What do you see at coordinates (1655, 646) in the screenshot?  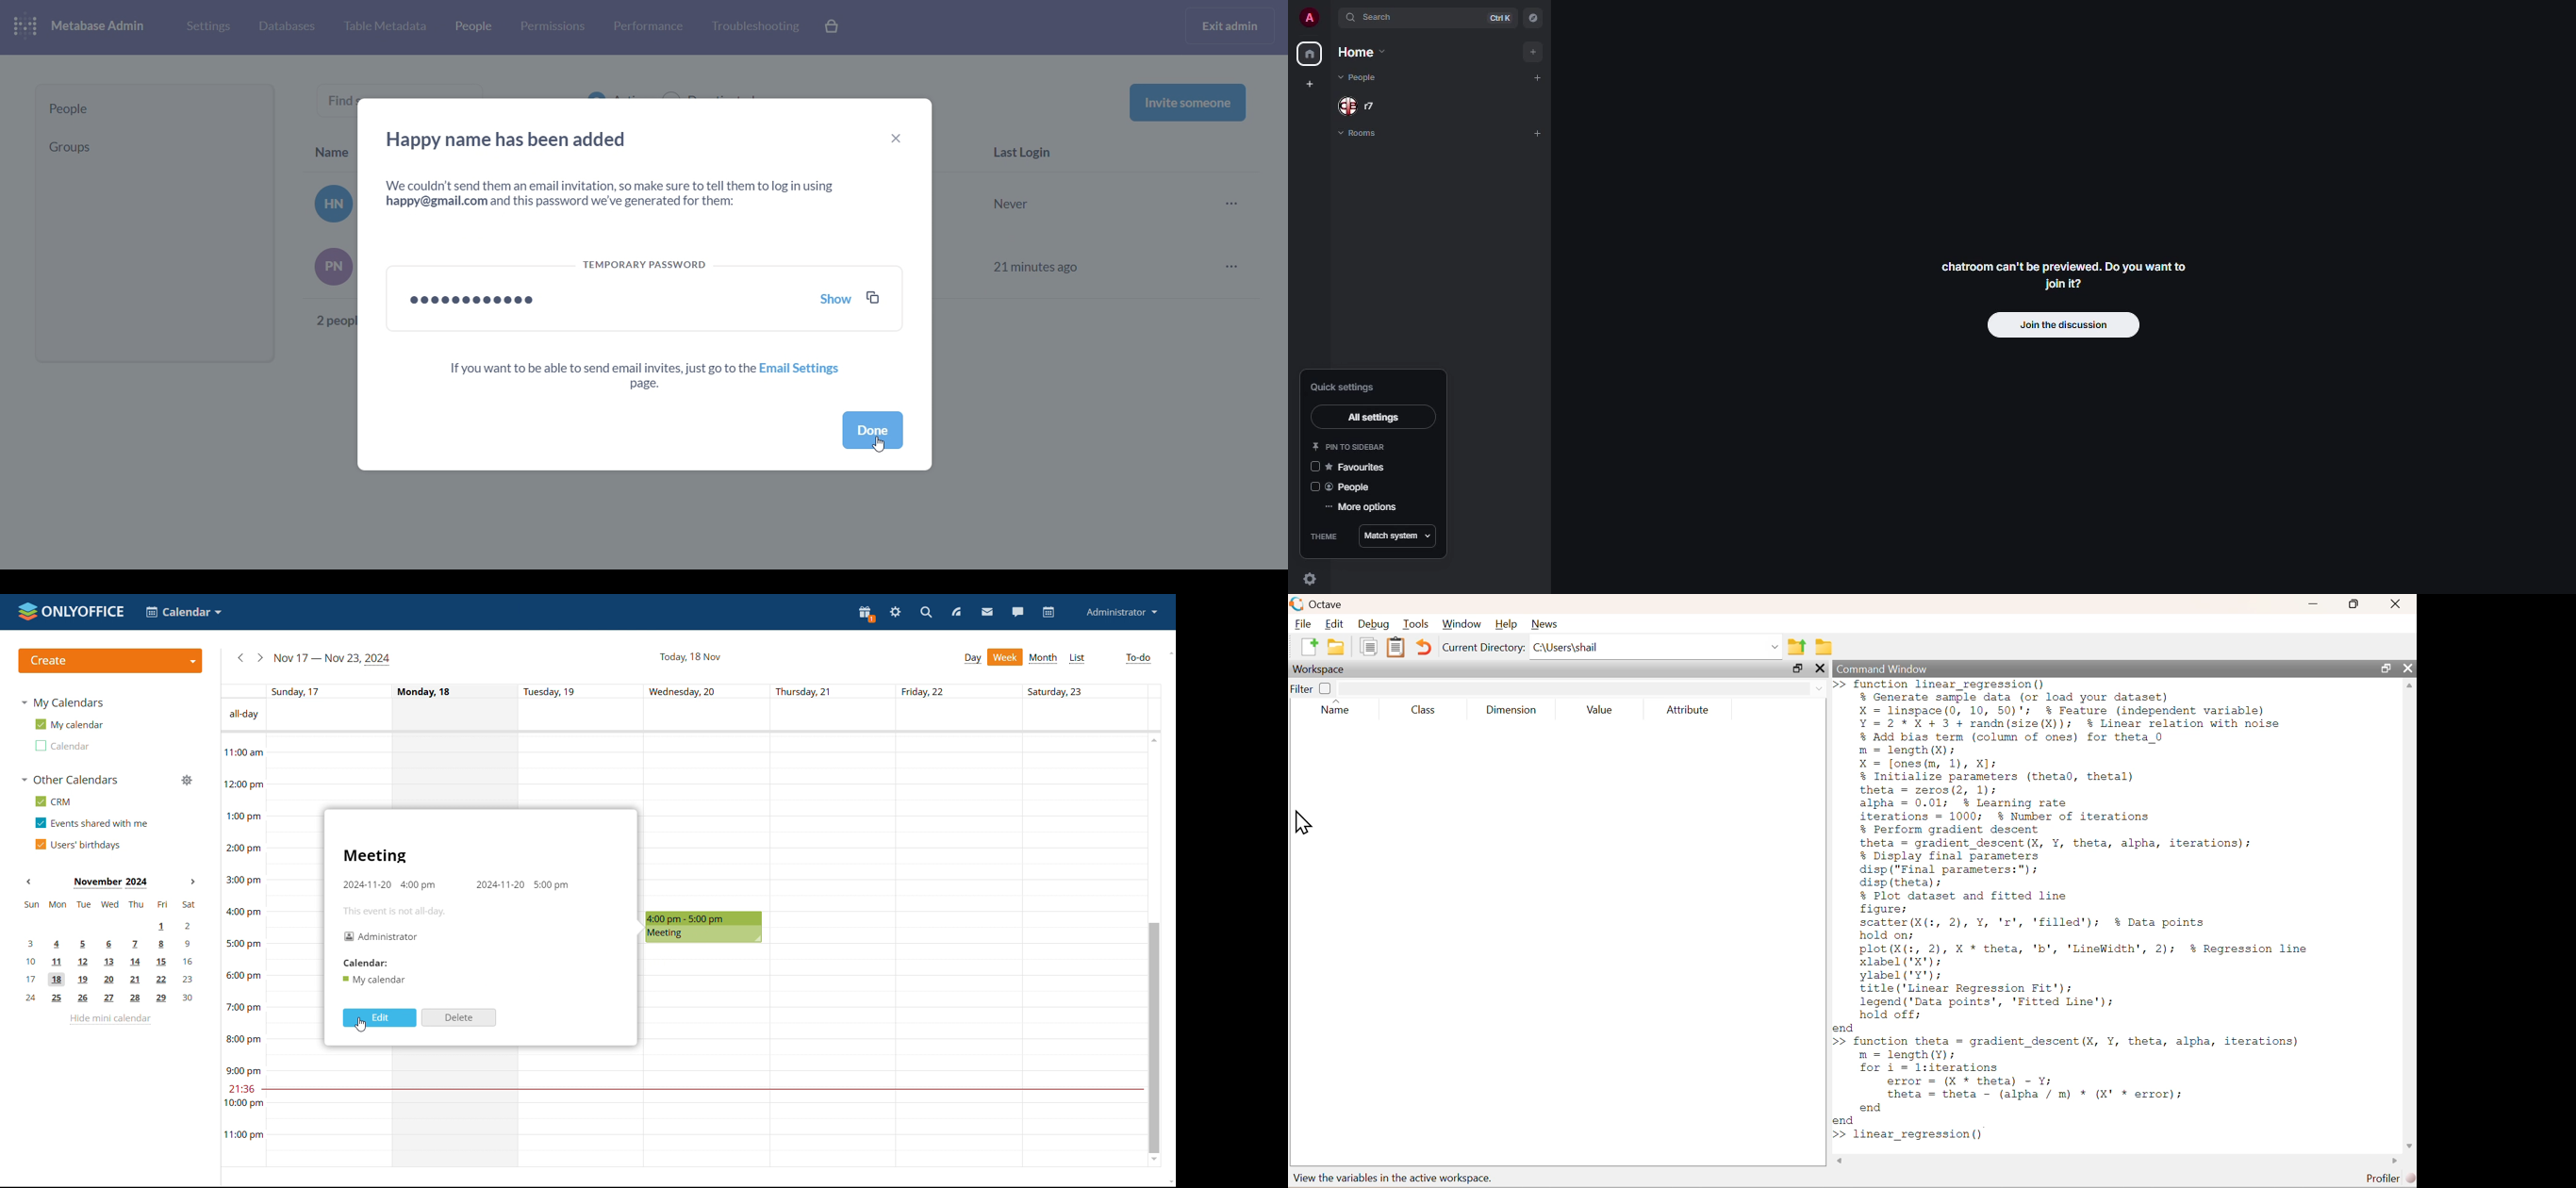 I see `C:\Users|shail` at bounding box center [1655, 646].